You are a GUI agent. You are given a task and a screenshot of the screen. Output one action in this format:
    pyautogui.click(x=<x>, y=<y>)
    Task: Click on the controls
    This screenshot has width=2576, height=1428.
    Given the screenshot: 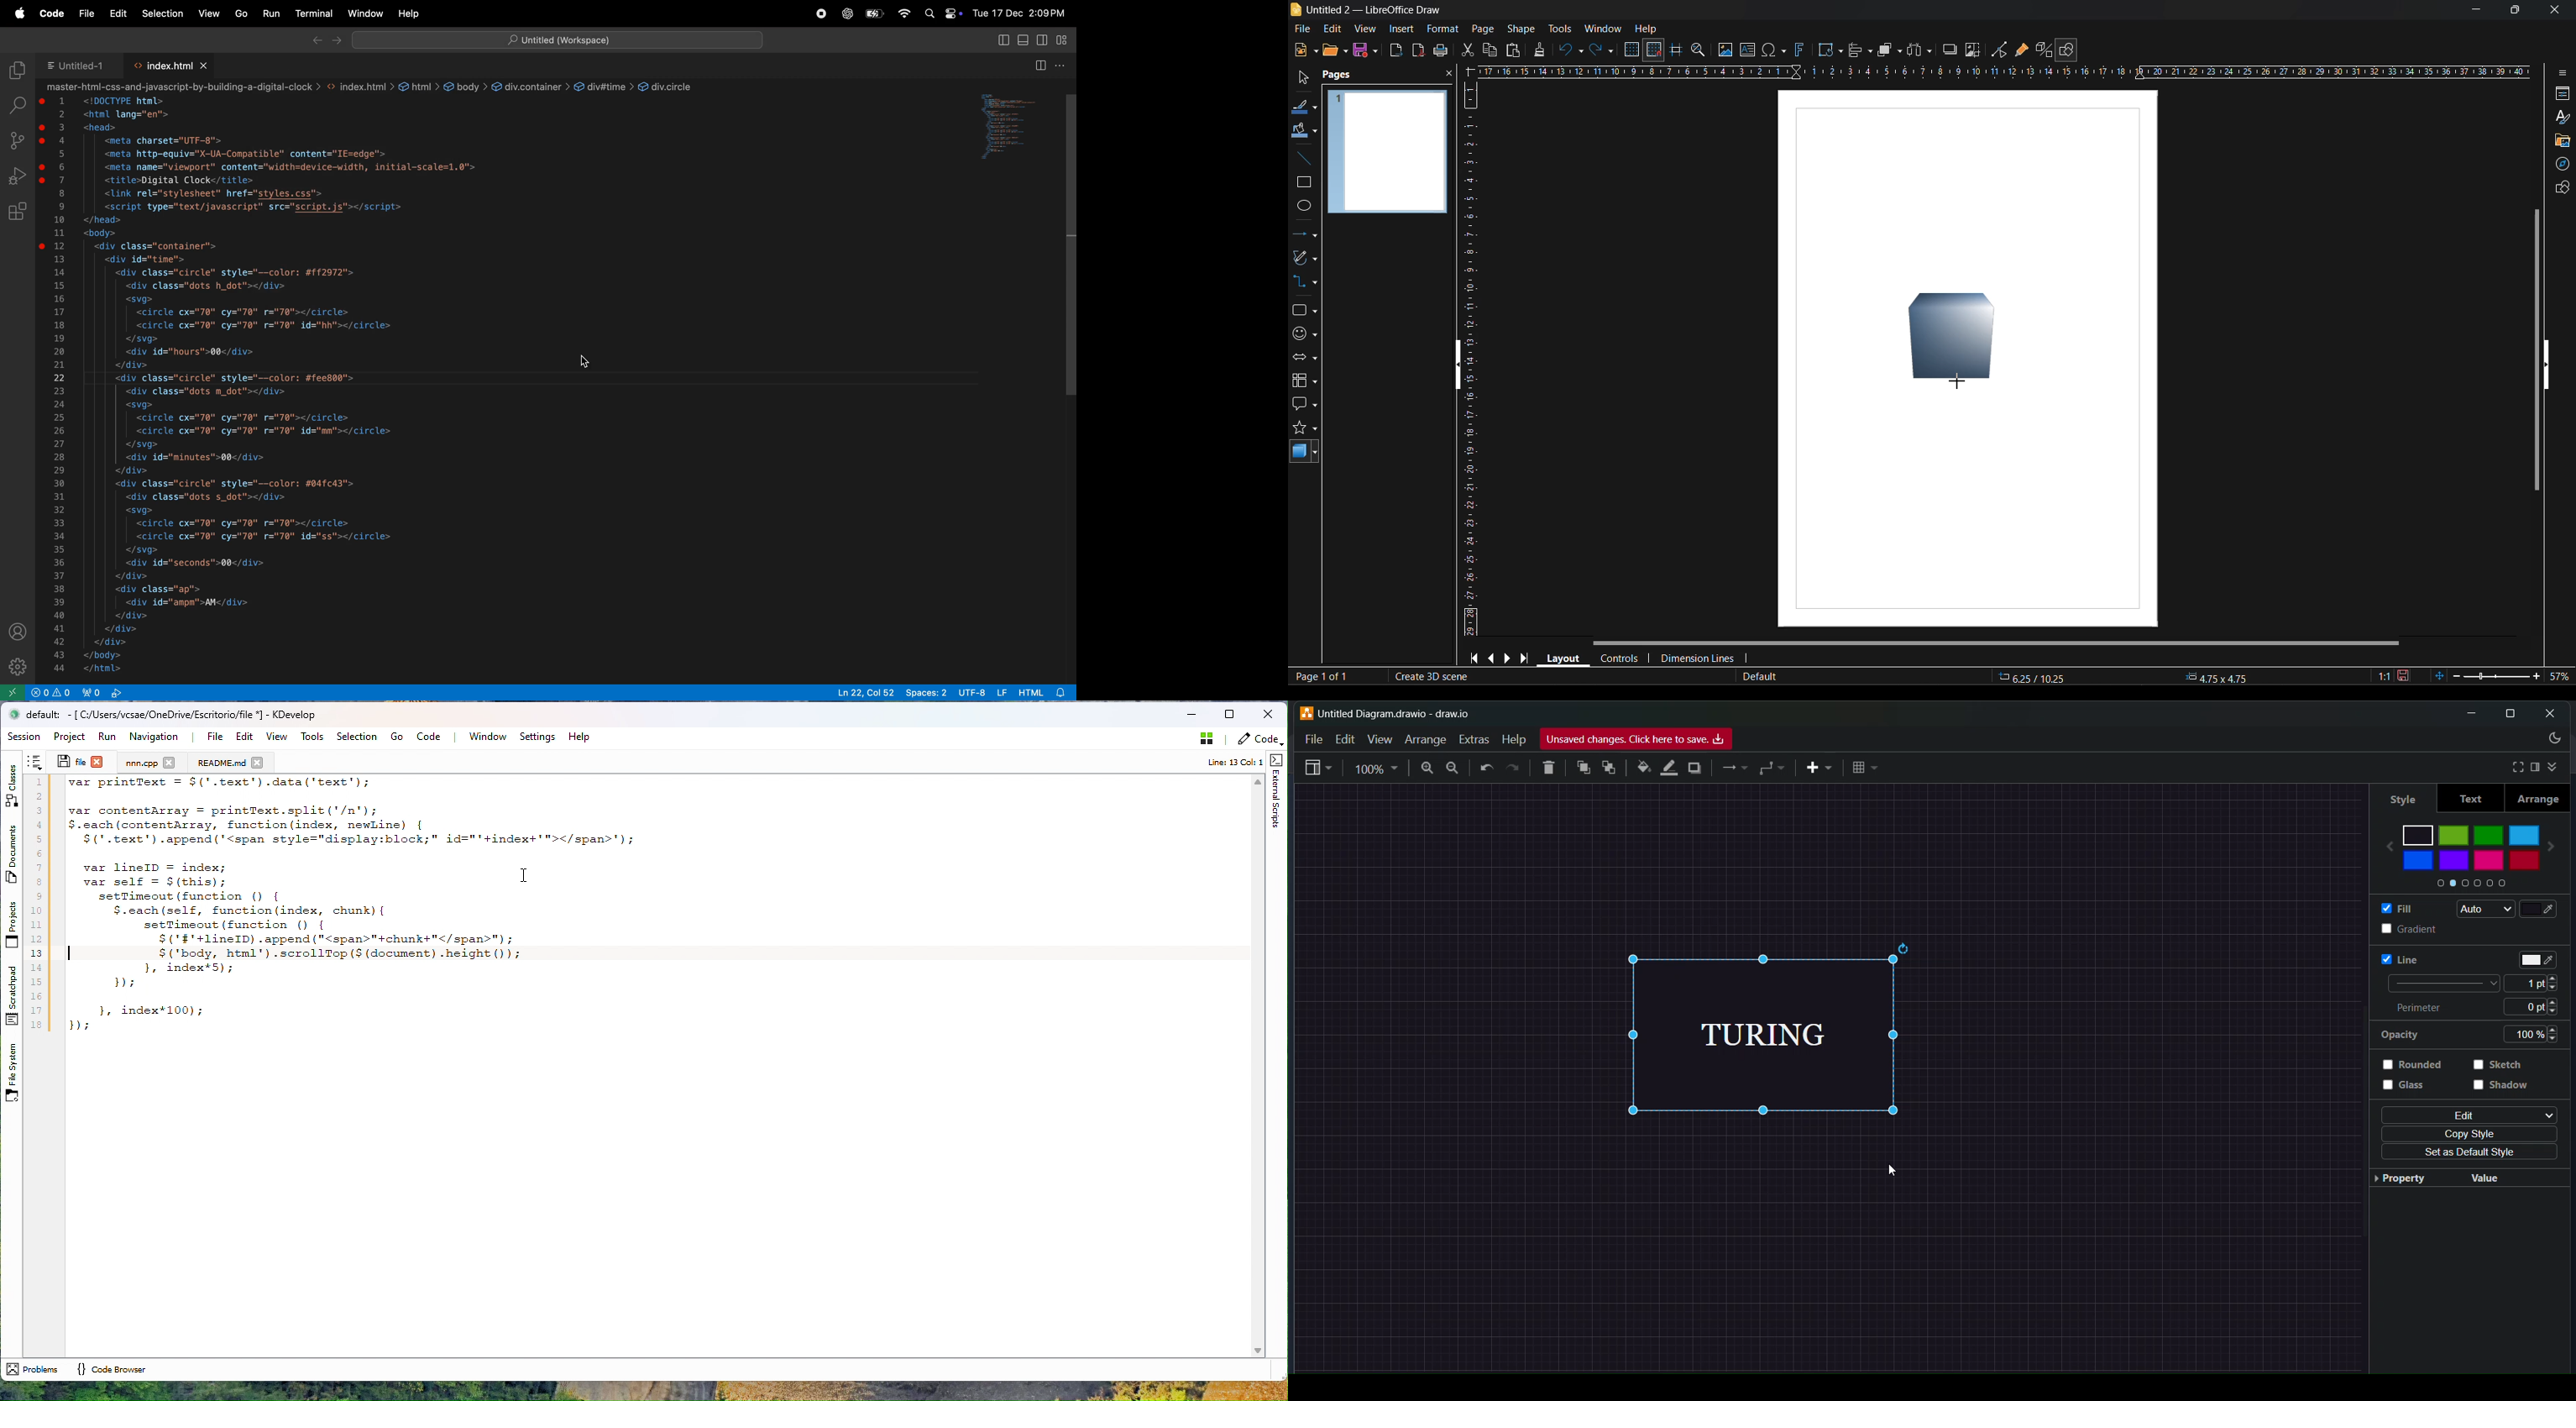 What is the action you would take?
    pyautogui.click(x=1622, y=658)
    